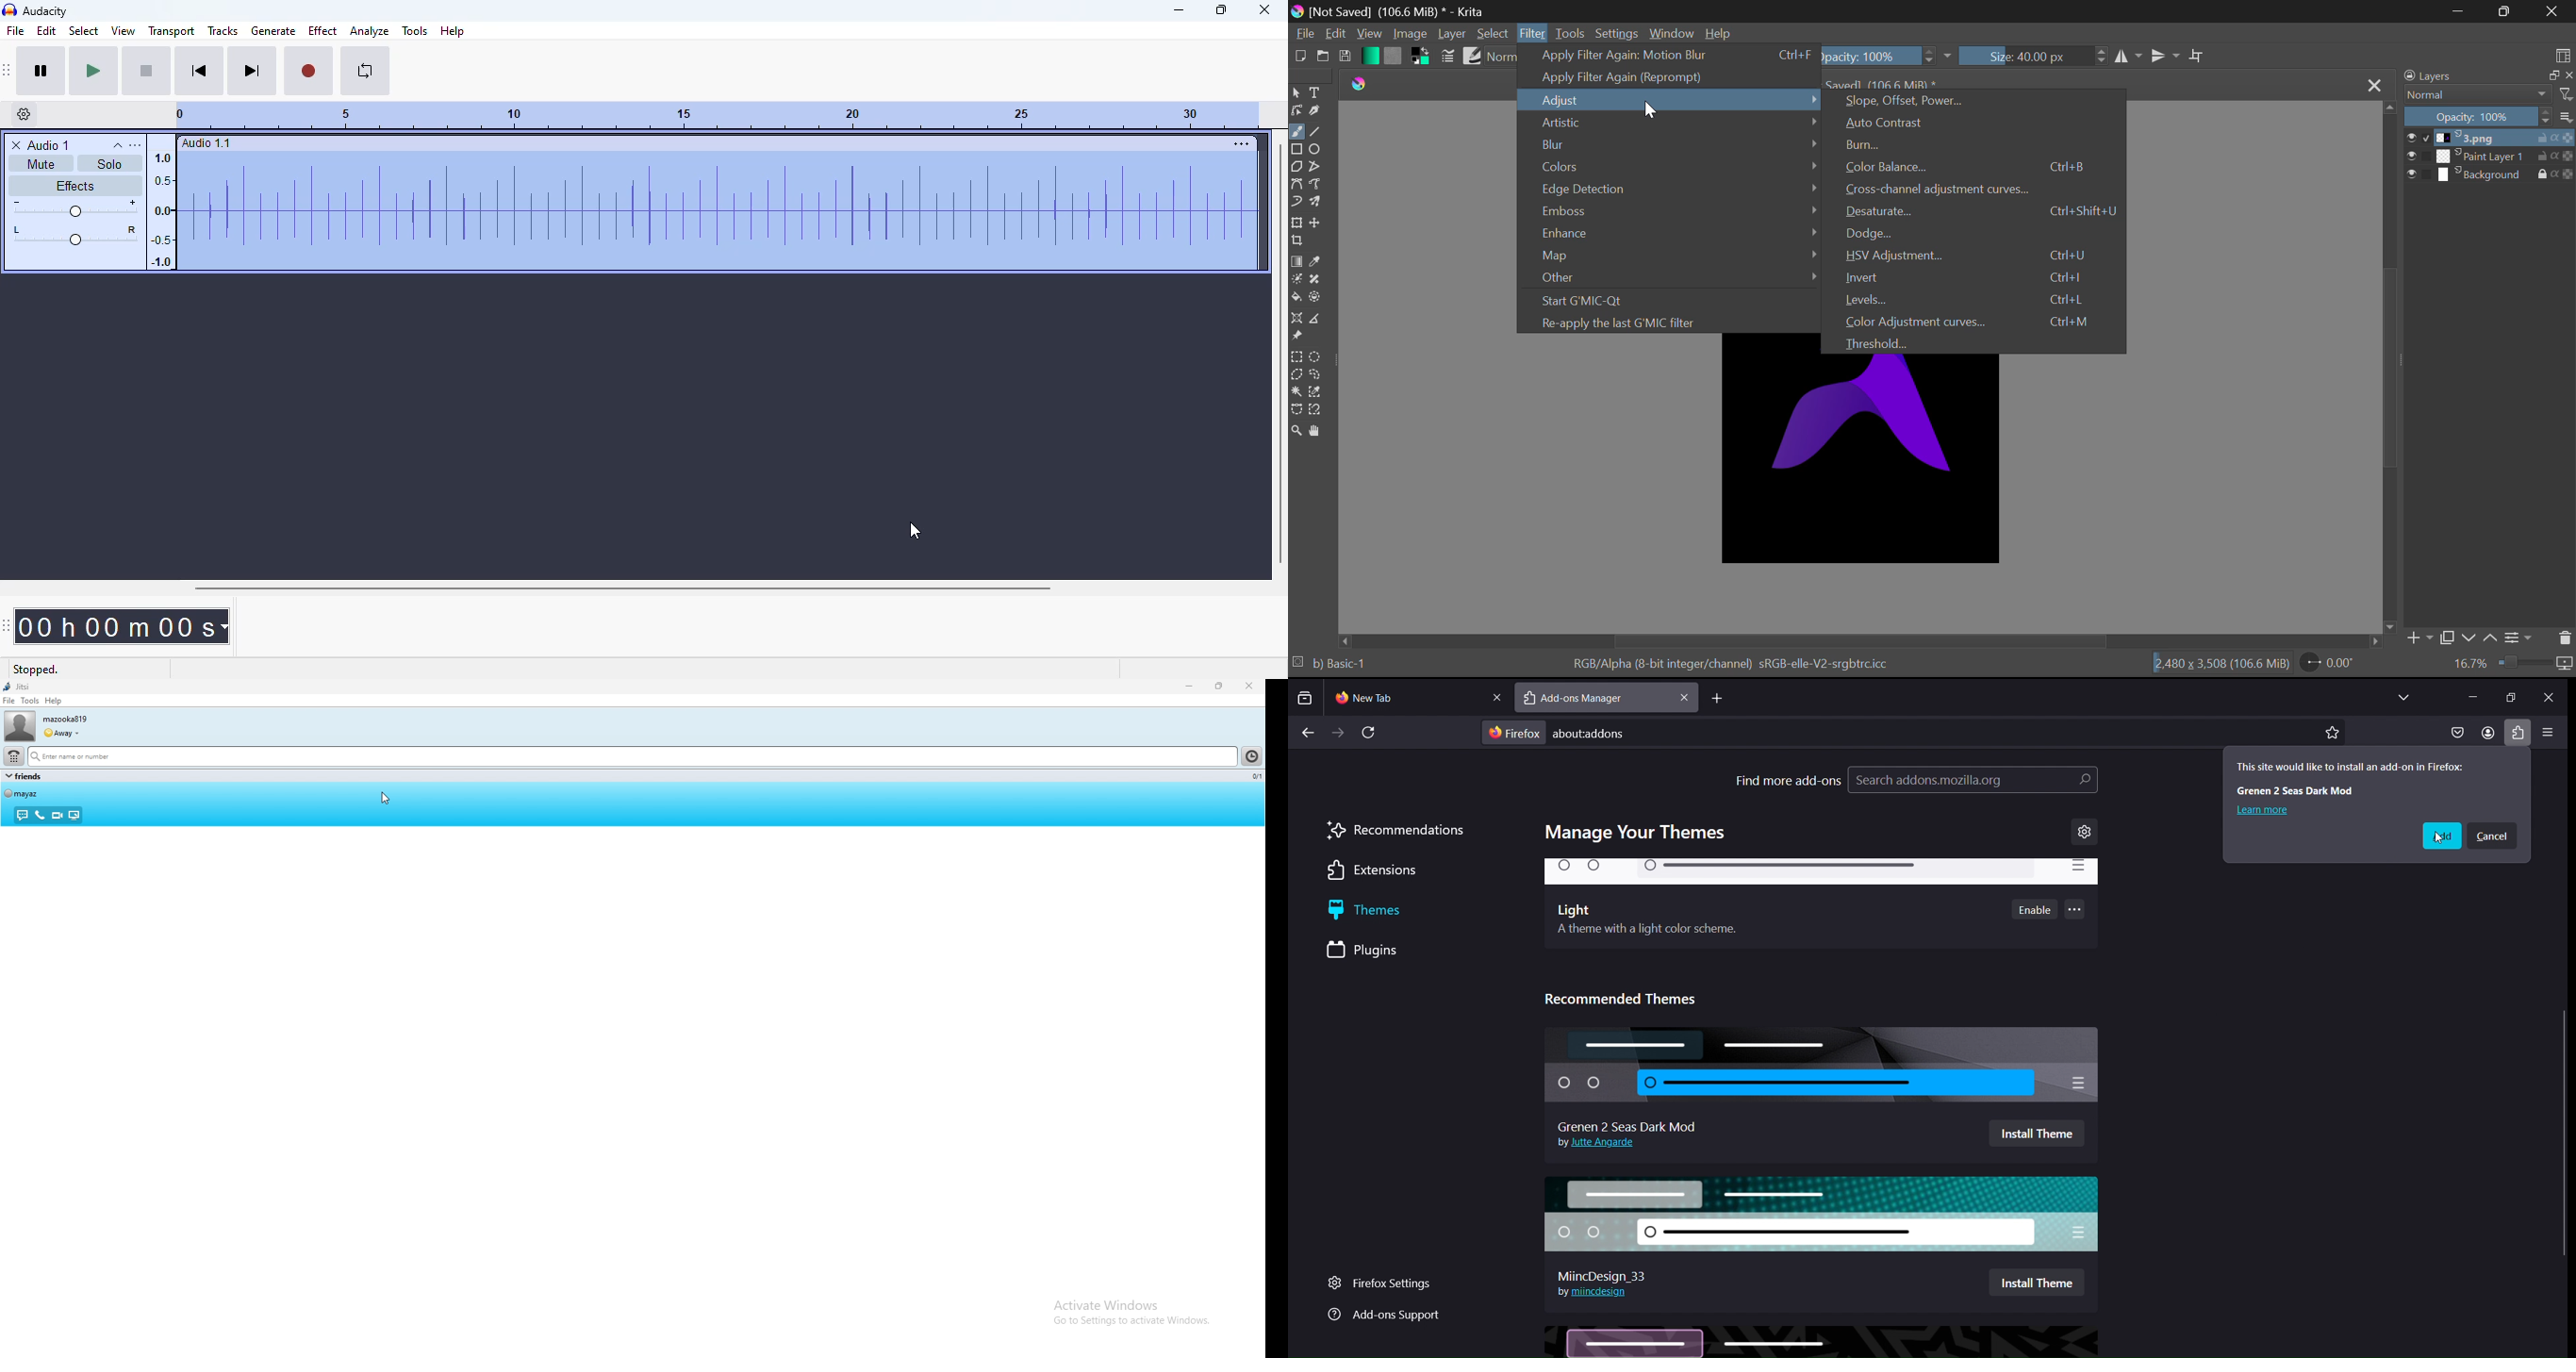 Image resolution: width=2576 pixels, height=1372 pixels. What do you see at coordinates (1601, 1144) in the screenshot?
I see `by lutte angrade` at bounding box center [1601, 1144].